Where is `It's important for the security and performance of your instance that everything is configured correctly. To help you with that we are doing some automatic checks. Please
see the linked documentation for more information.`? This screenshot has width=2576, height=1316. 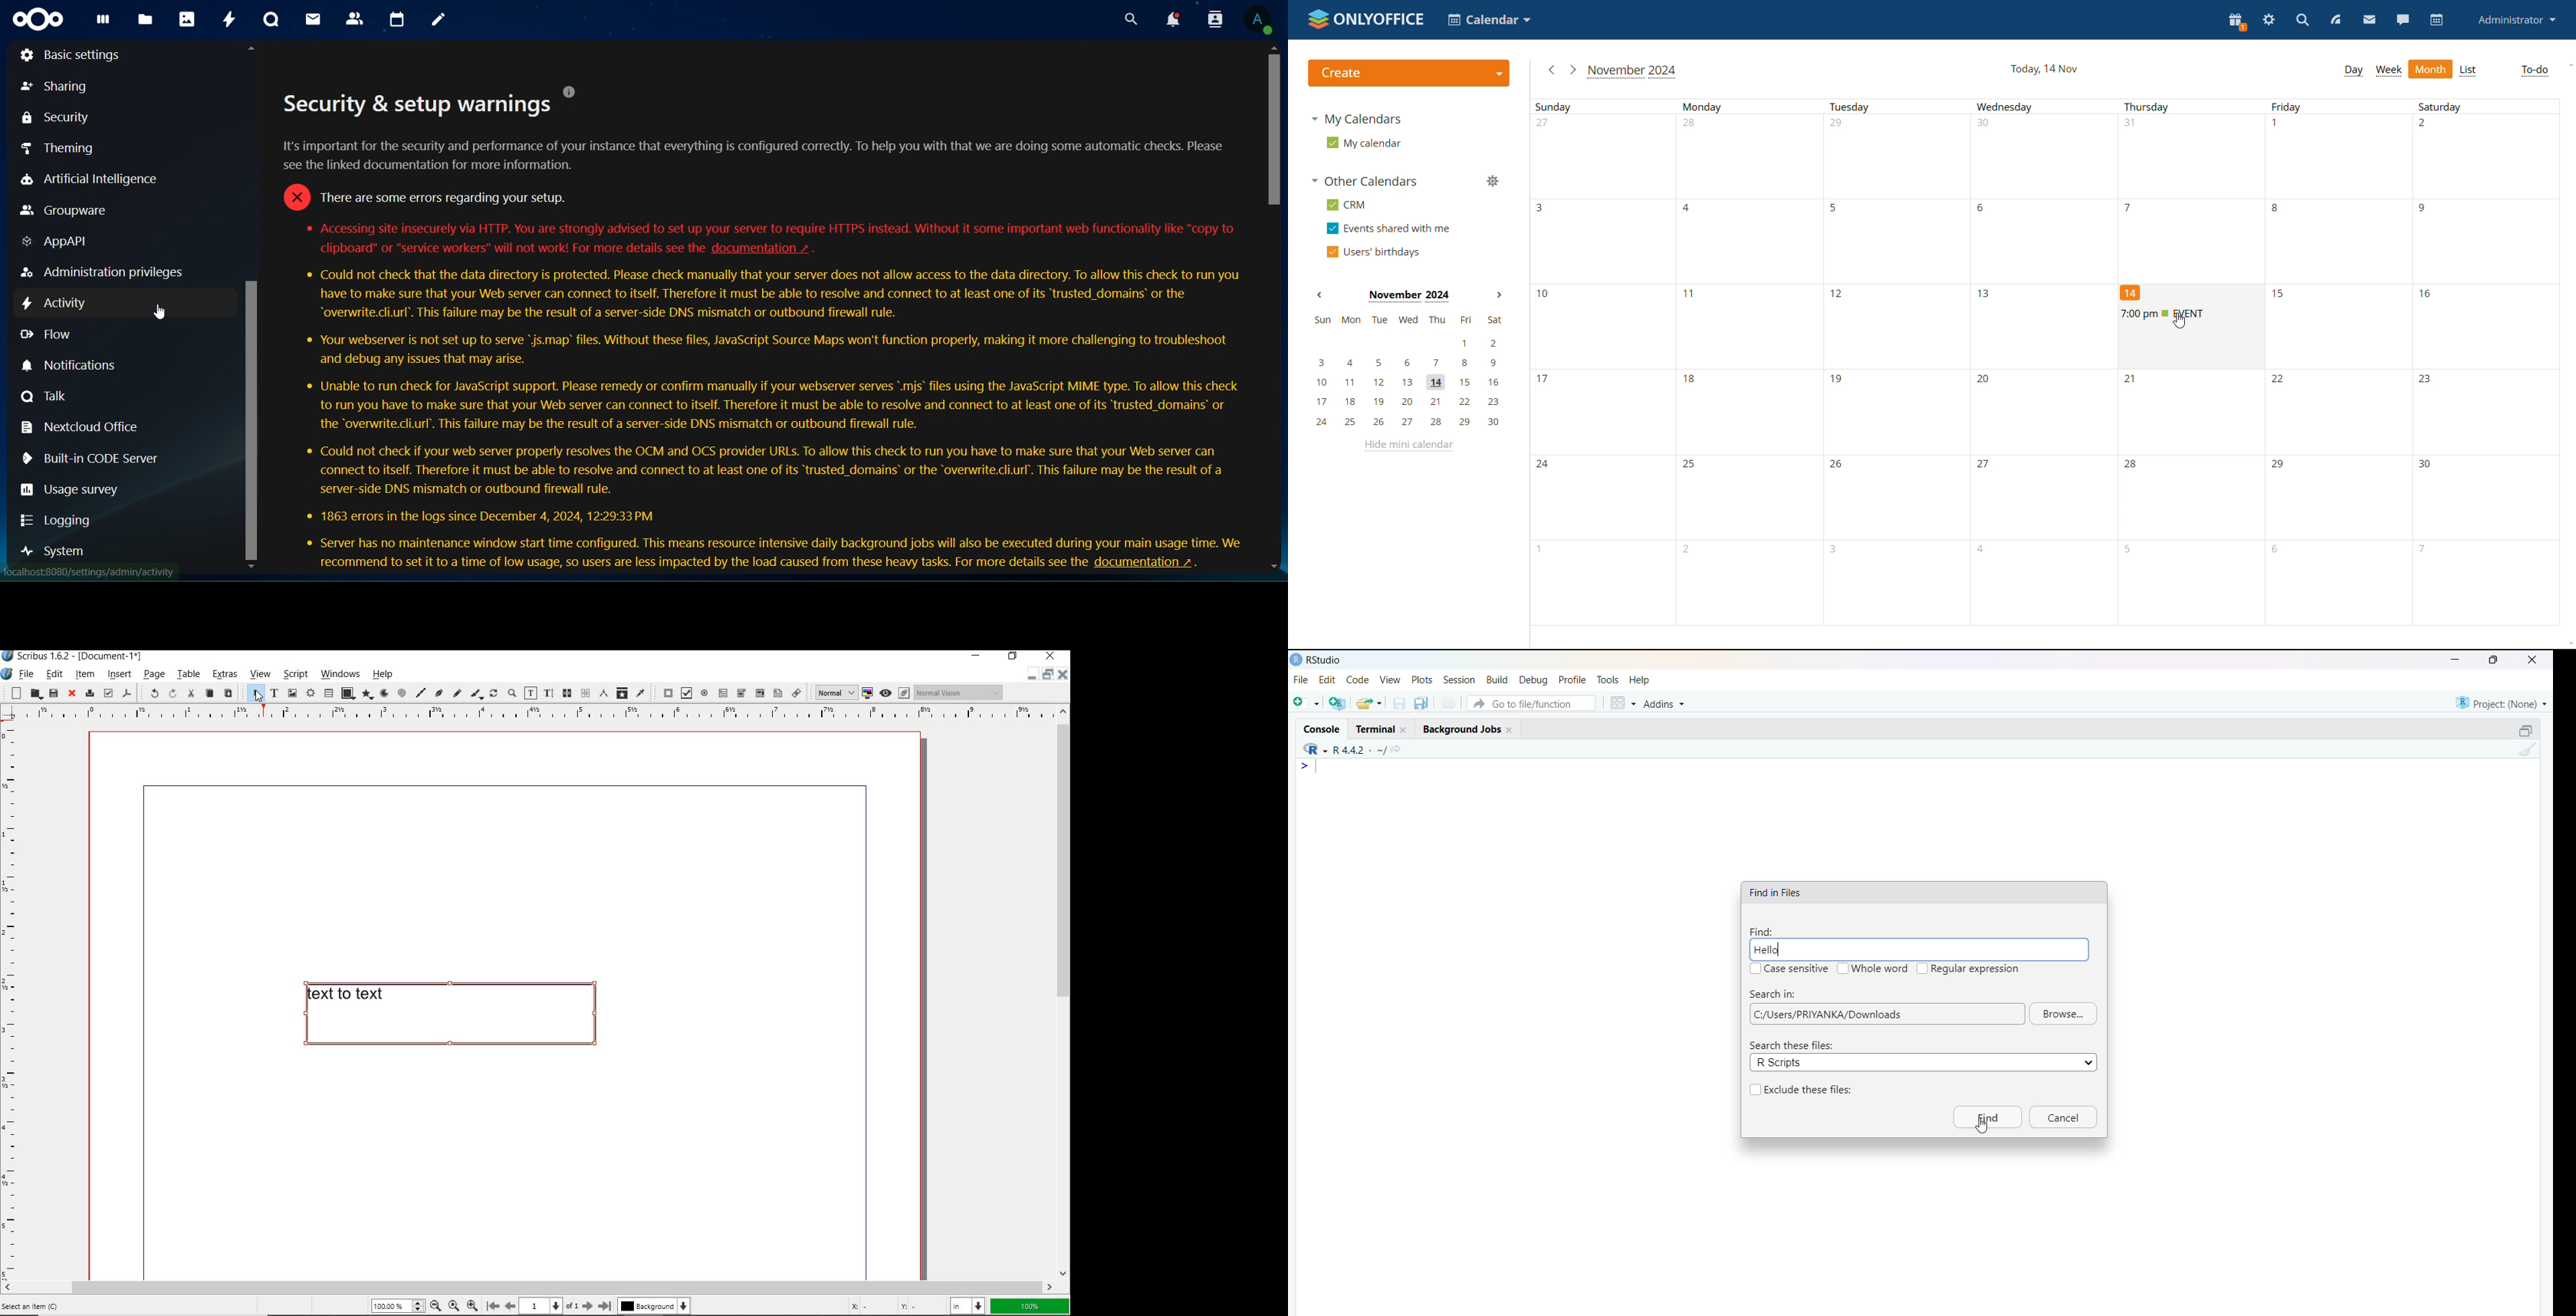 It's important for the security and performance of your instance that everything is configured correctly. To help you with that we are doing some automatic checks. Please
see the linked documentation for more information. is located at coordinates (735, 154).